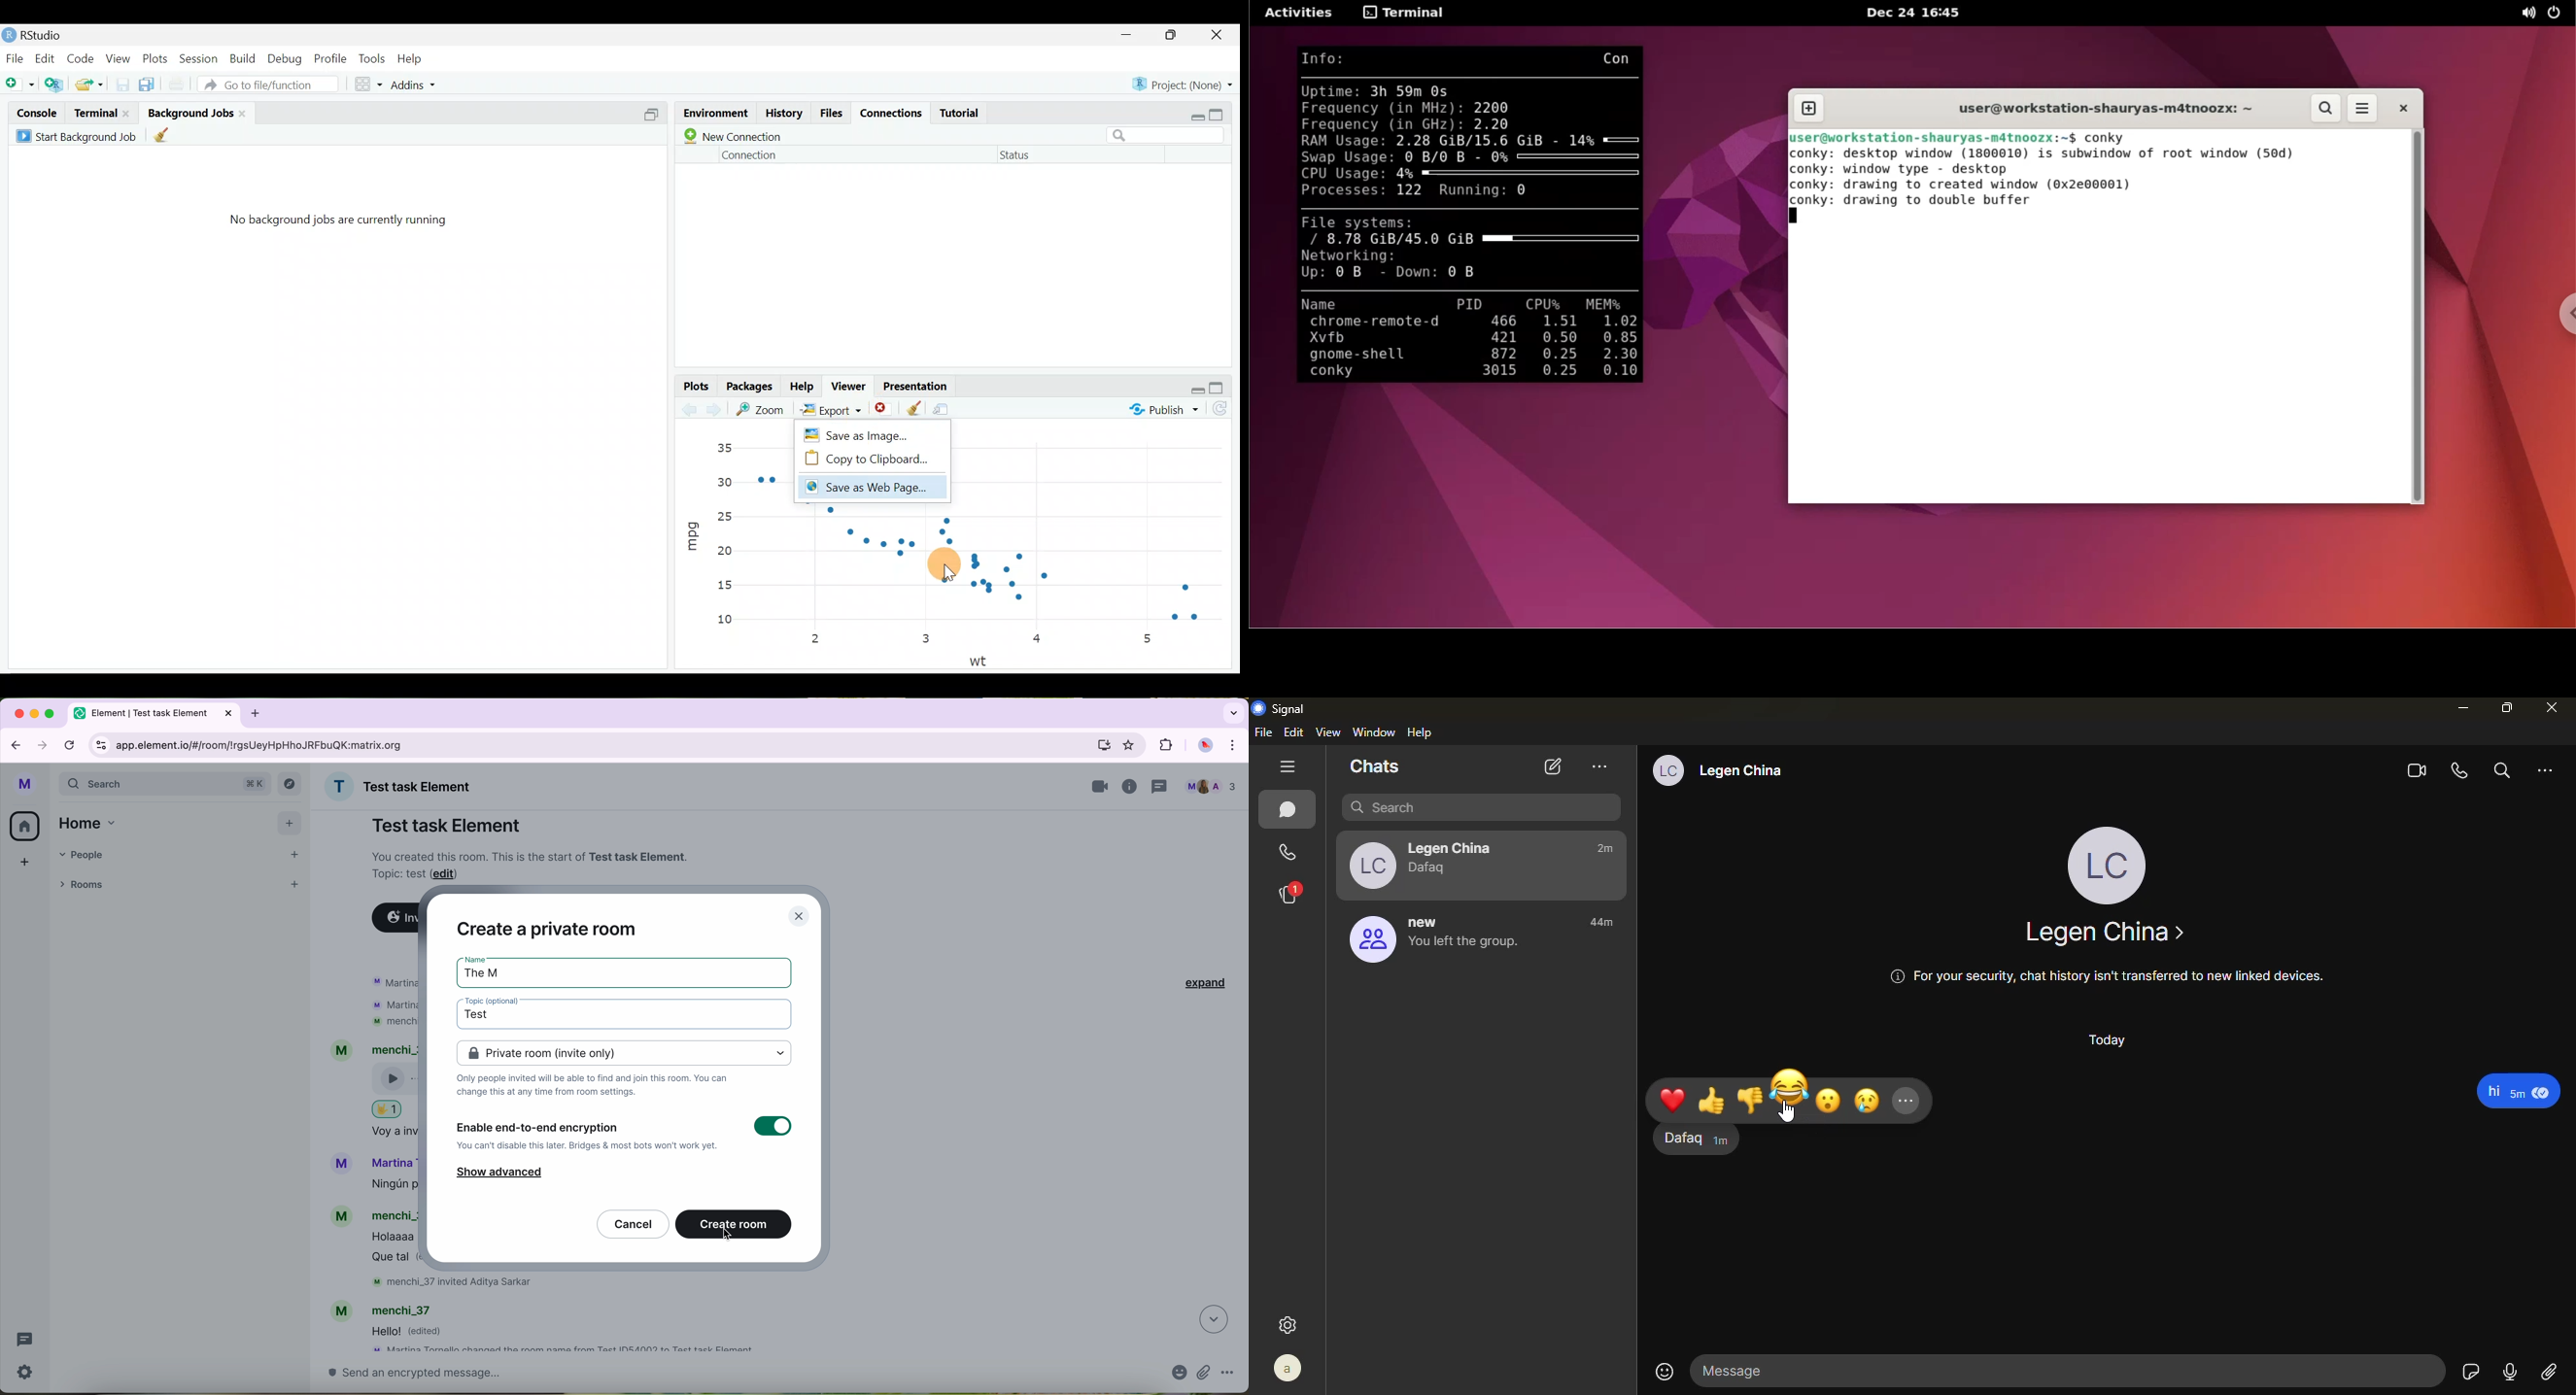 The width and height of the screenshot is (2576, 1400). I want to click on Environment, so click(714, 110).